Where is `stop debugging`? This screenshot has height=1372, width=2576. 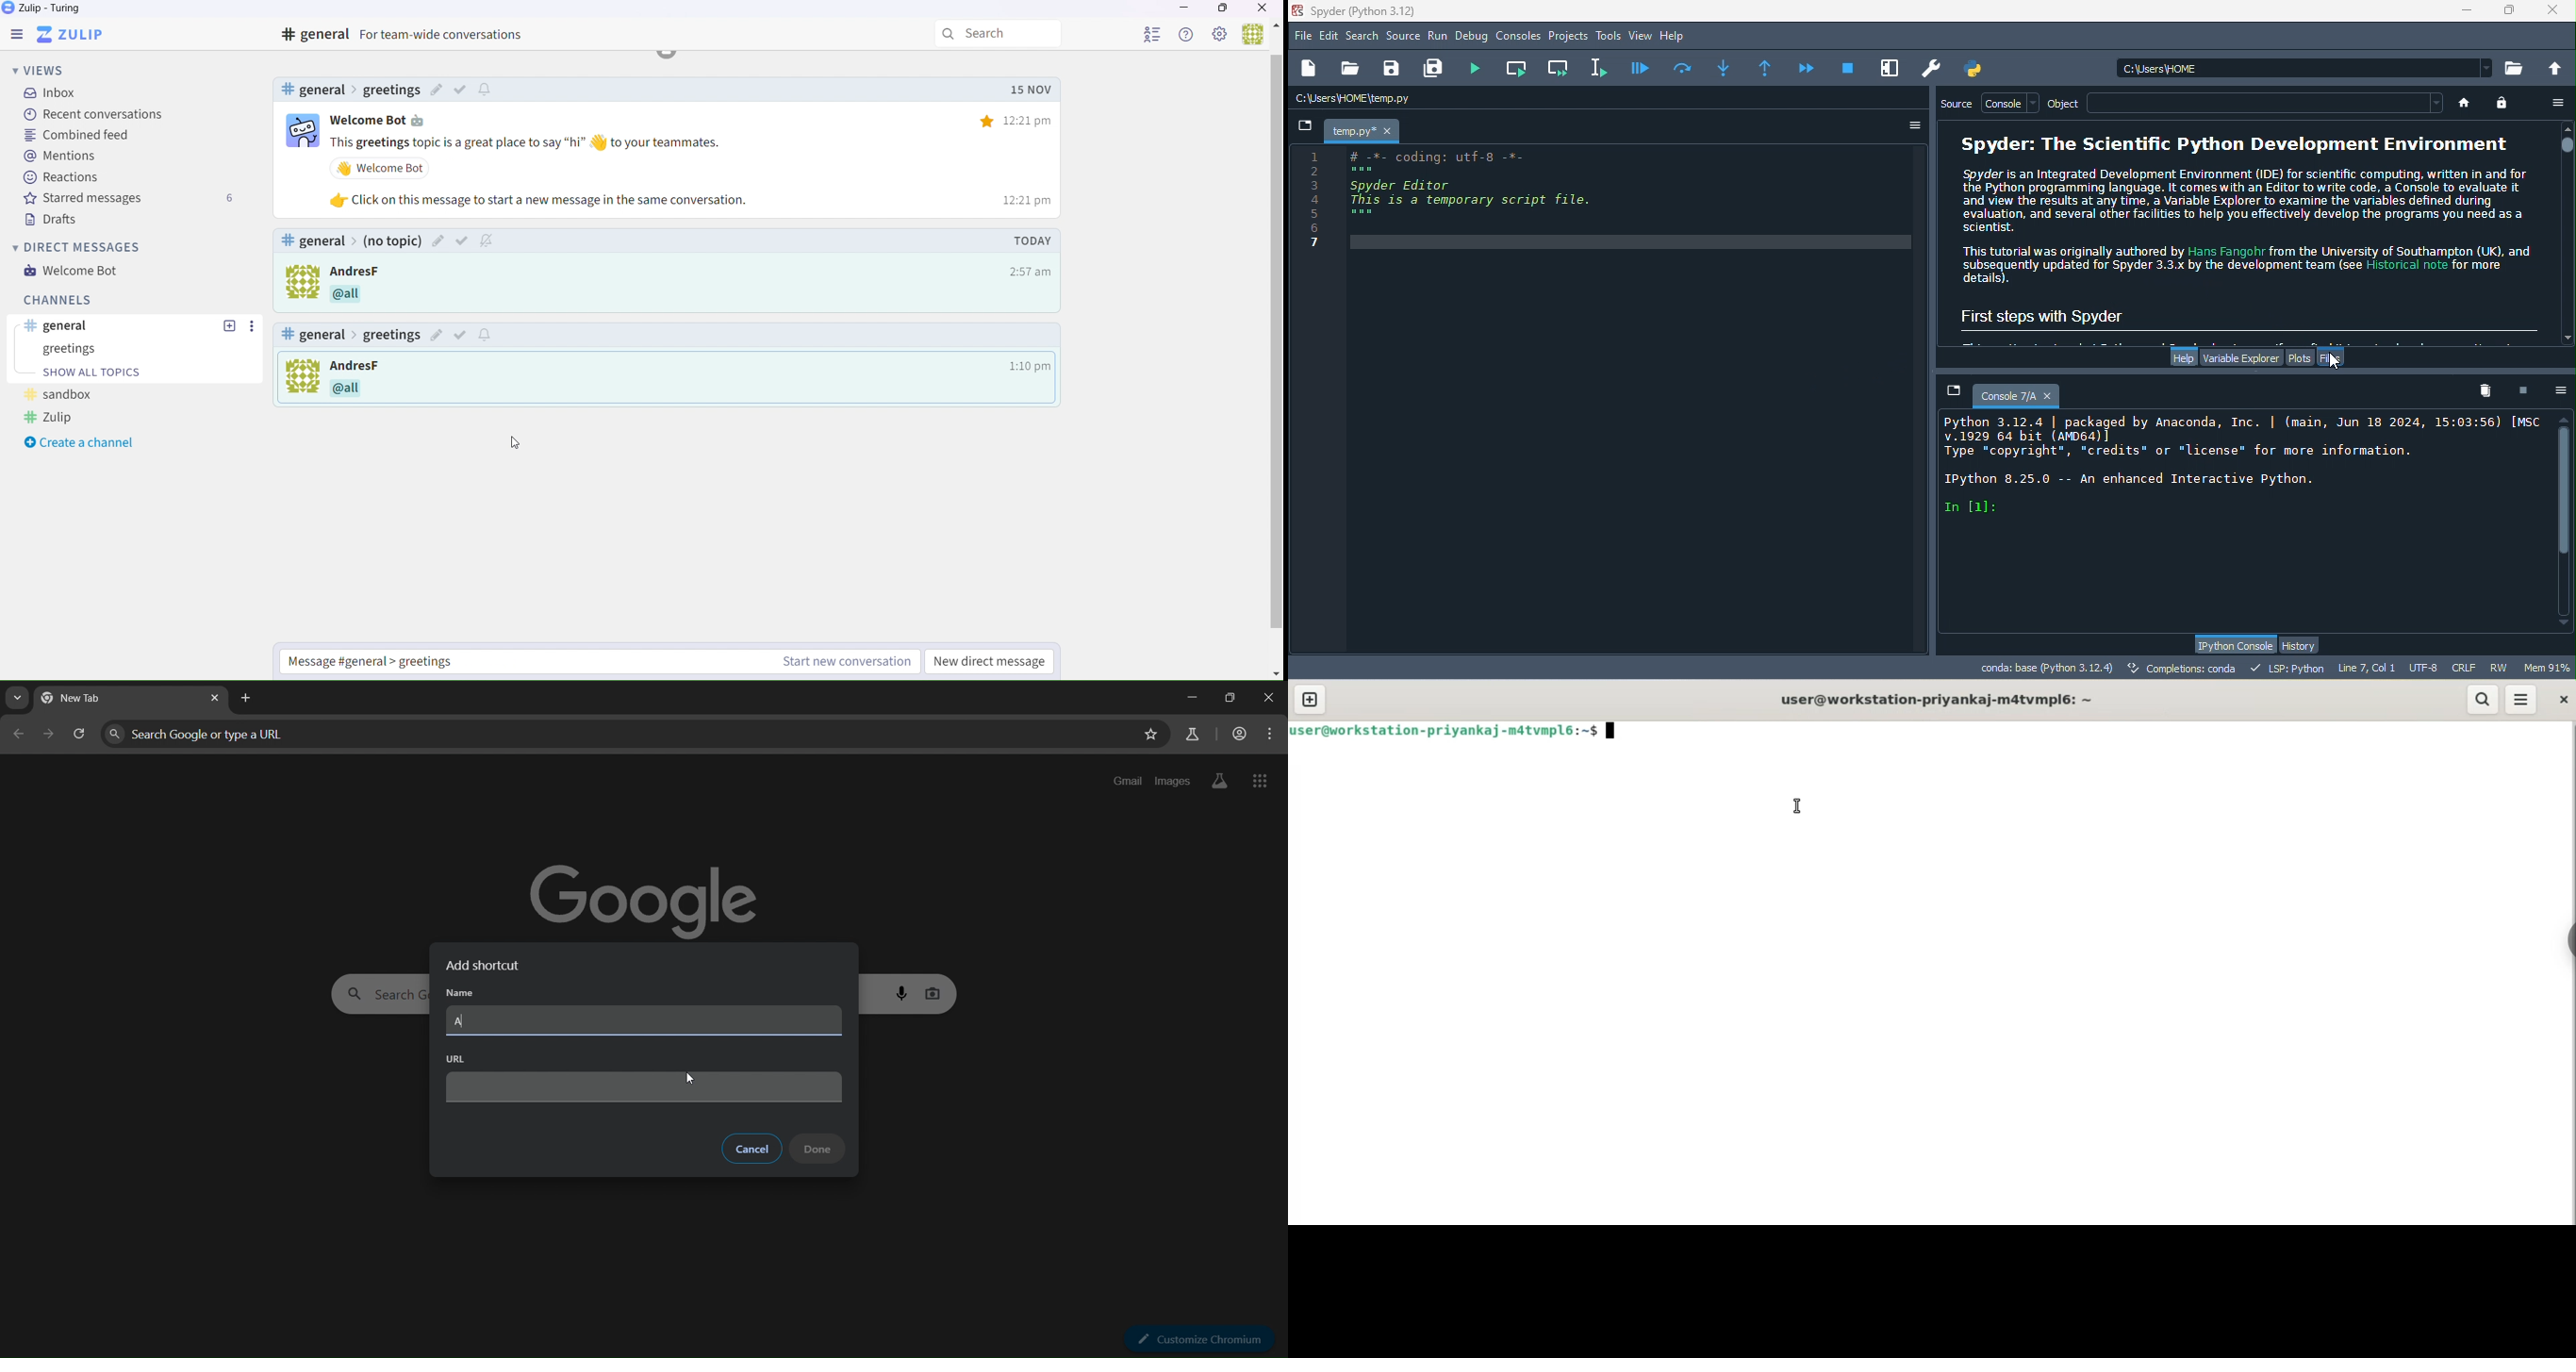
stop debugging is located at coordinates (1848, 67).